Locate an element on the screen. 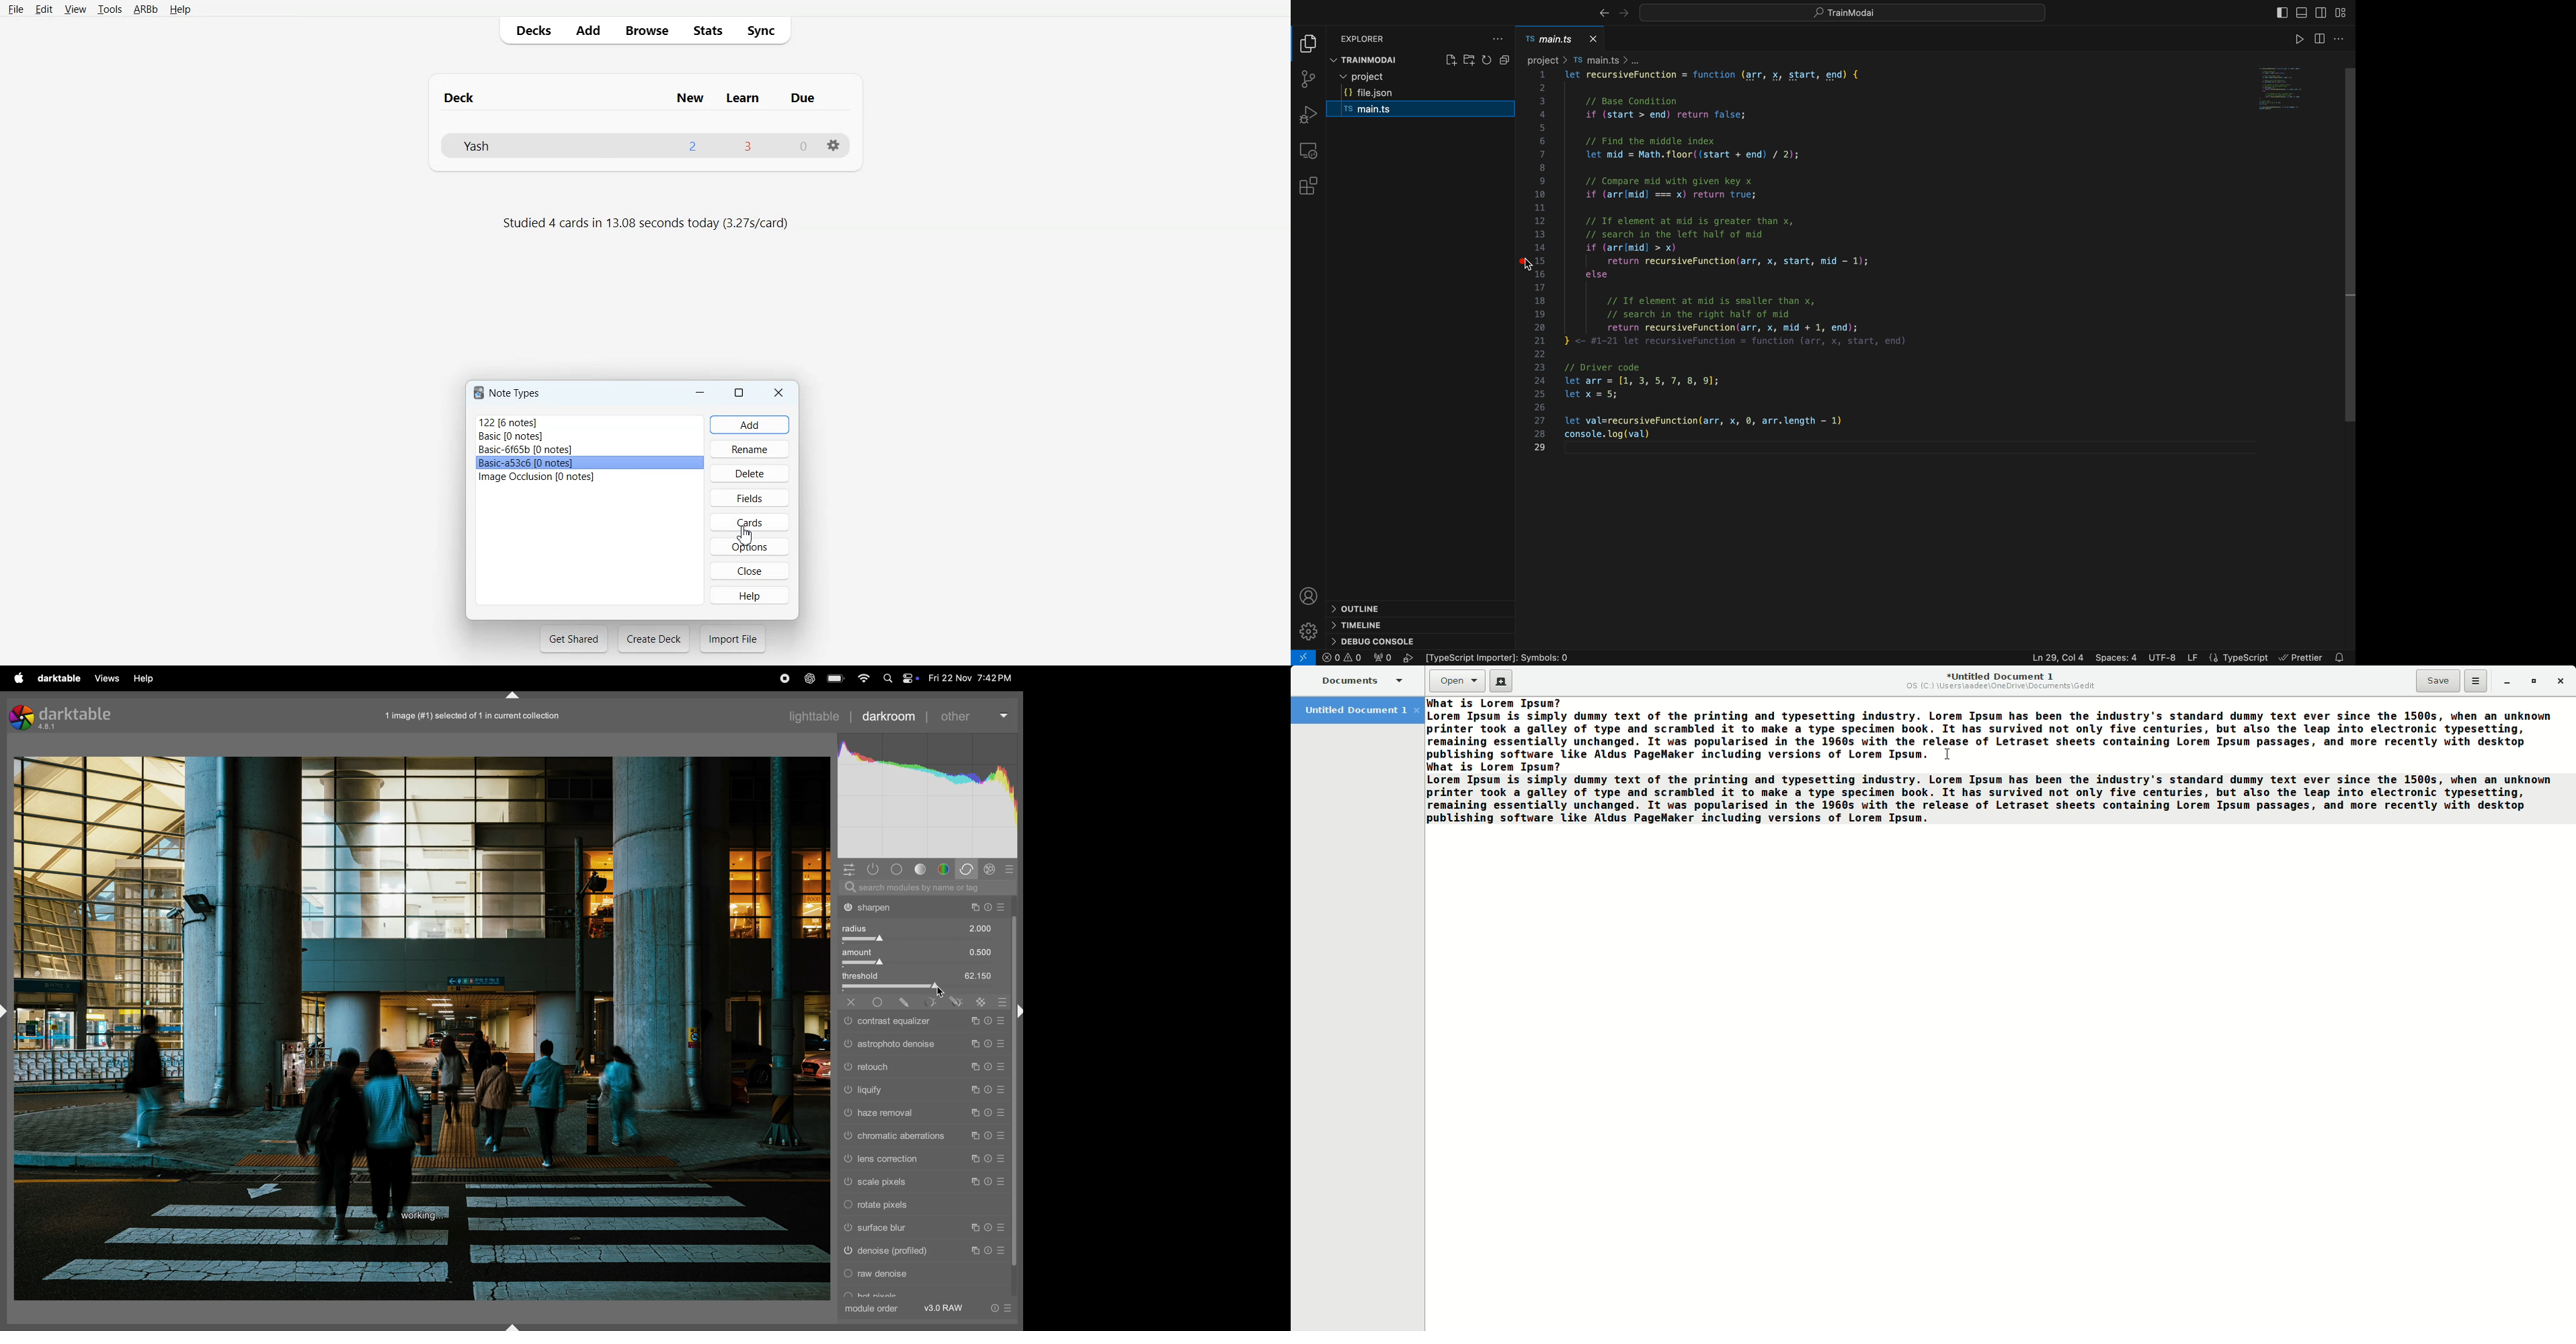  Sync is located at coordinates (765, 30).